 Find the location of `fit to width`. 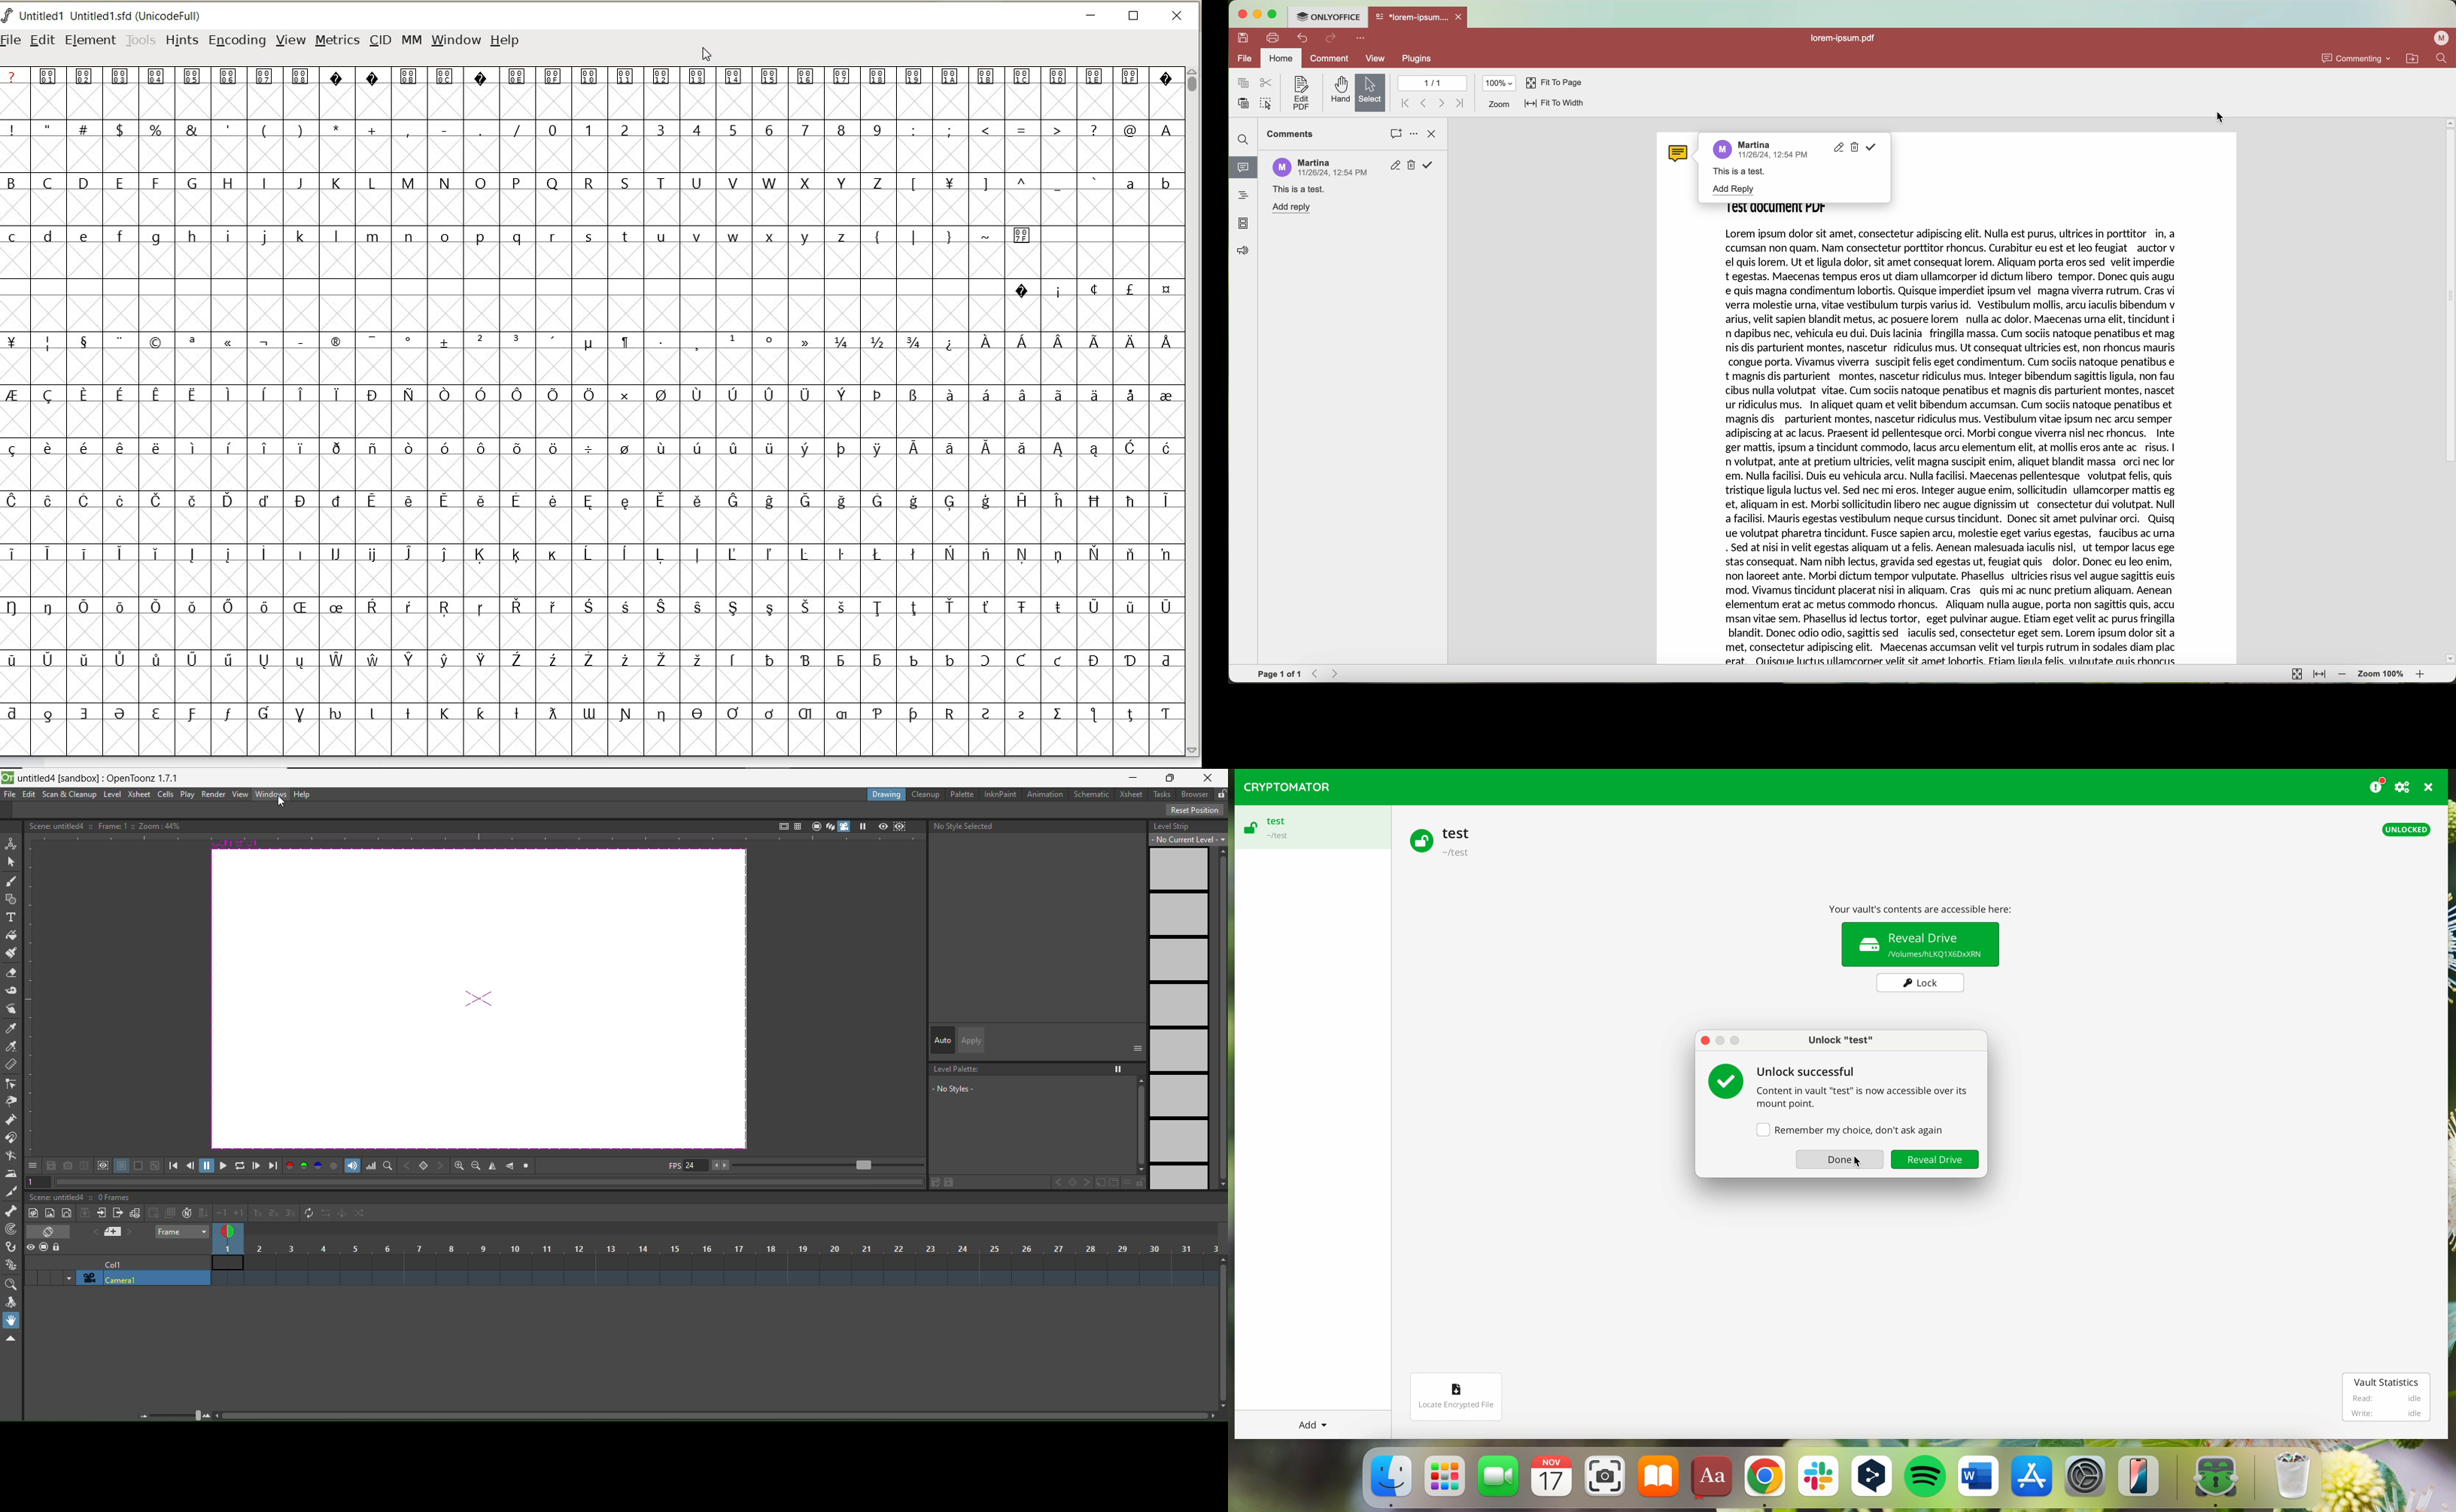

fit to width is located at coordinates (1554, 104).